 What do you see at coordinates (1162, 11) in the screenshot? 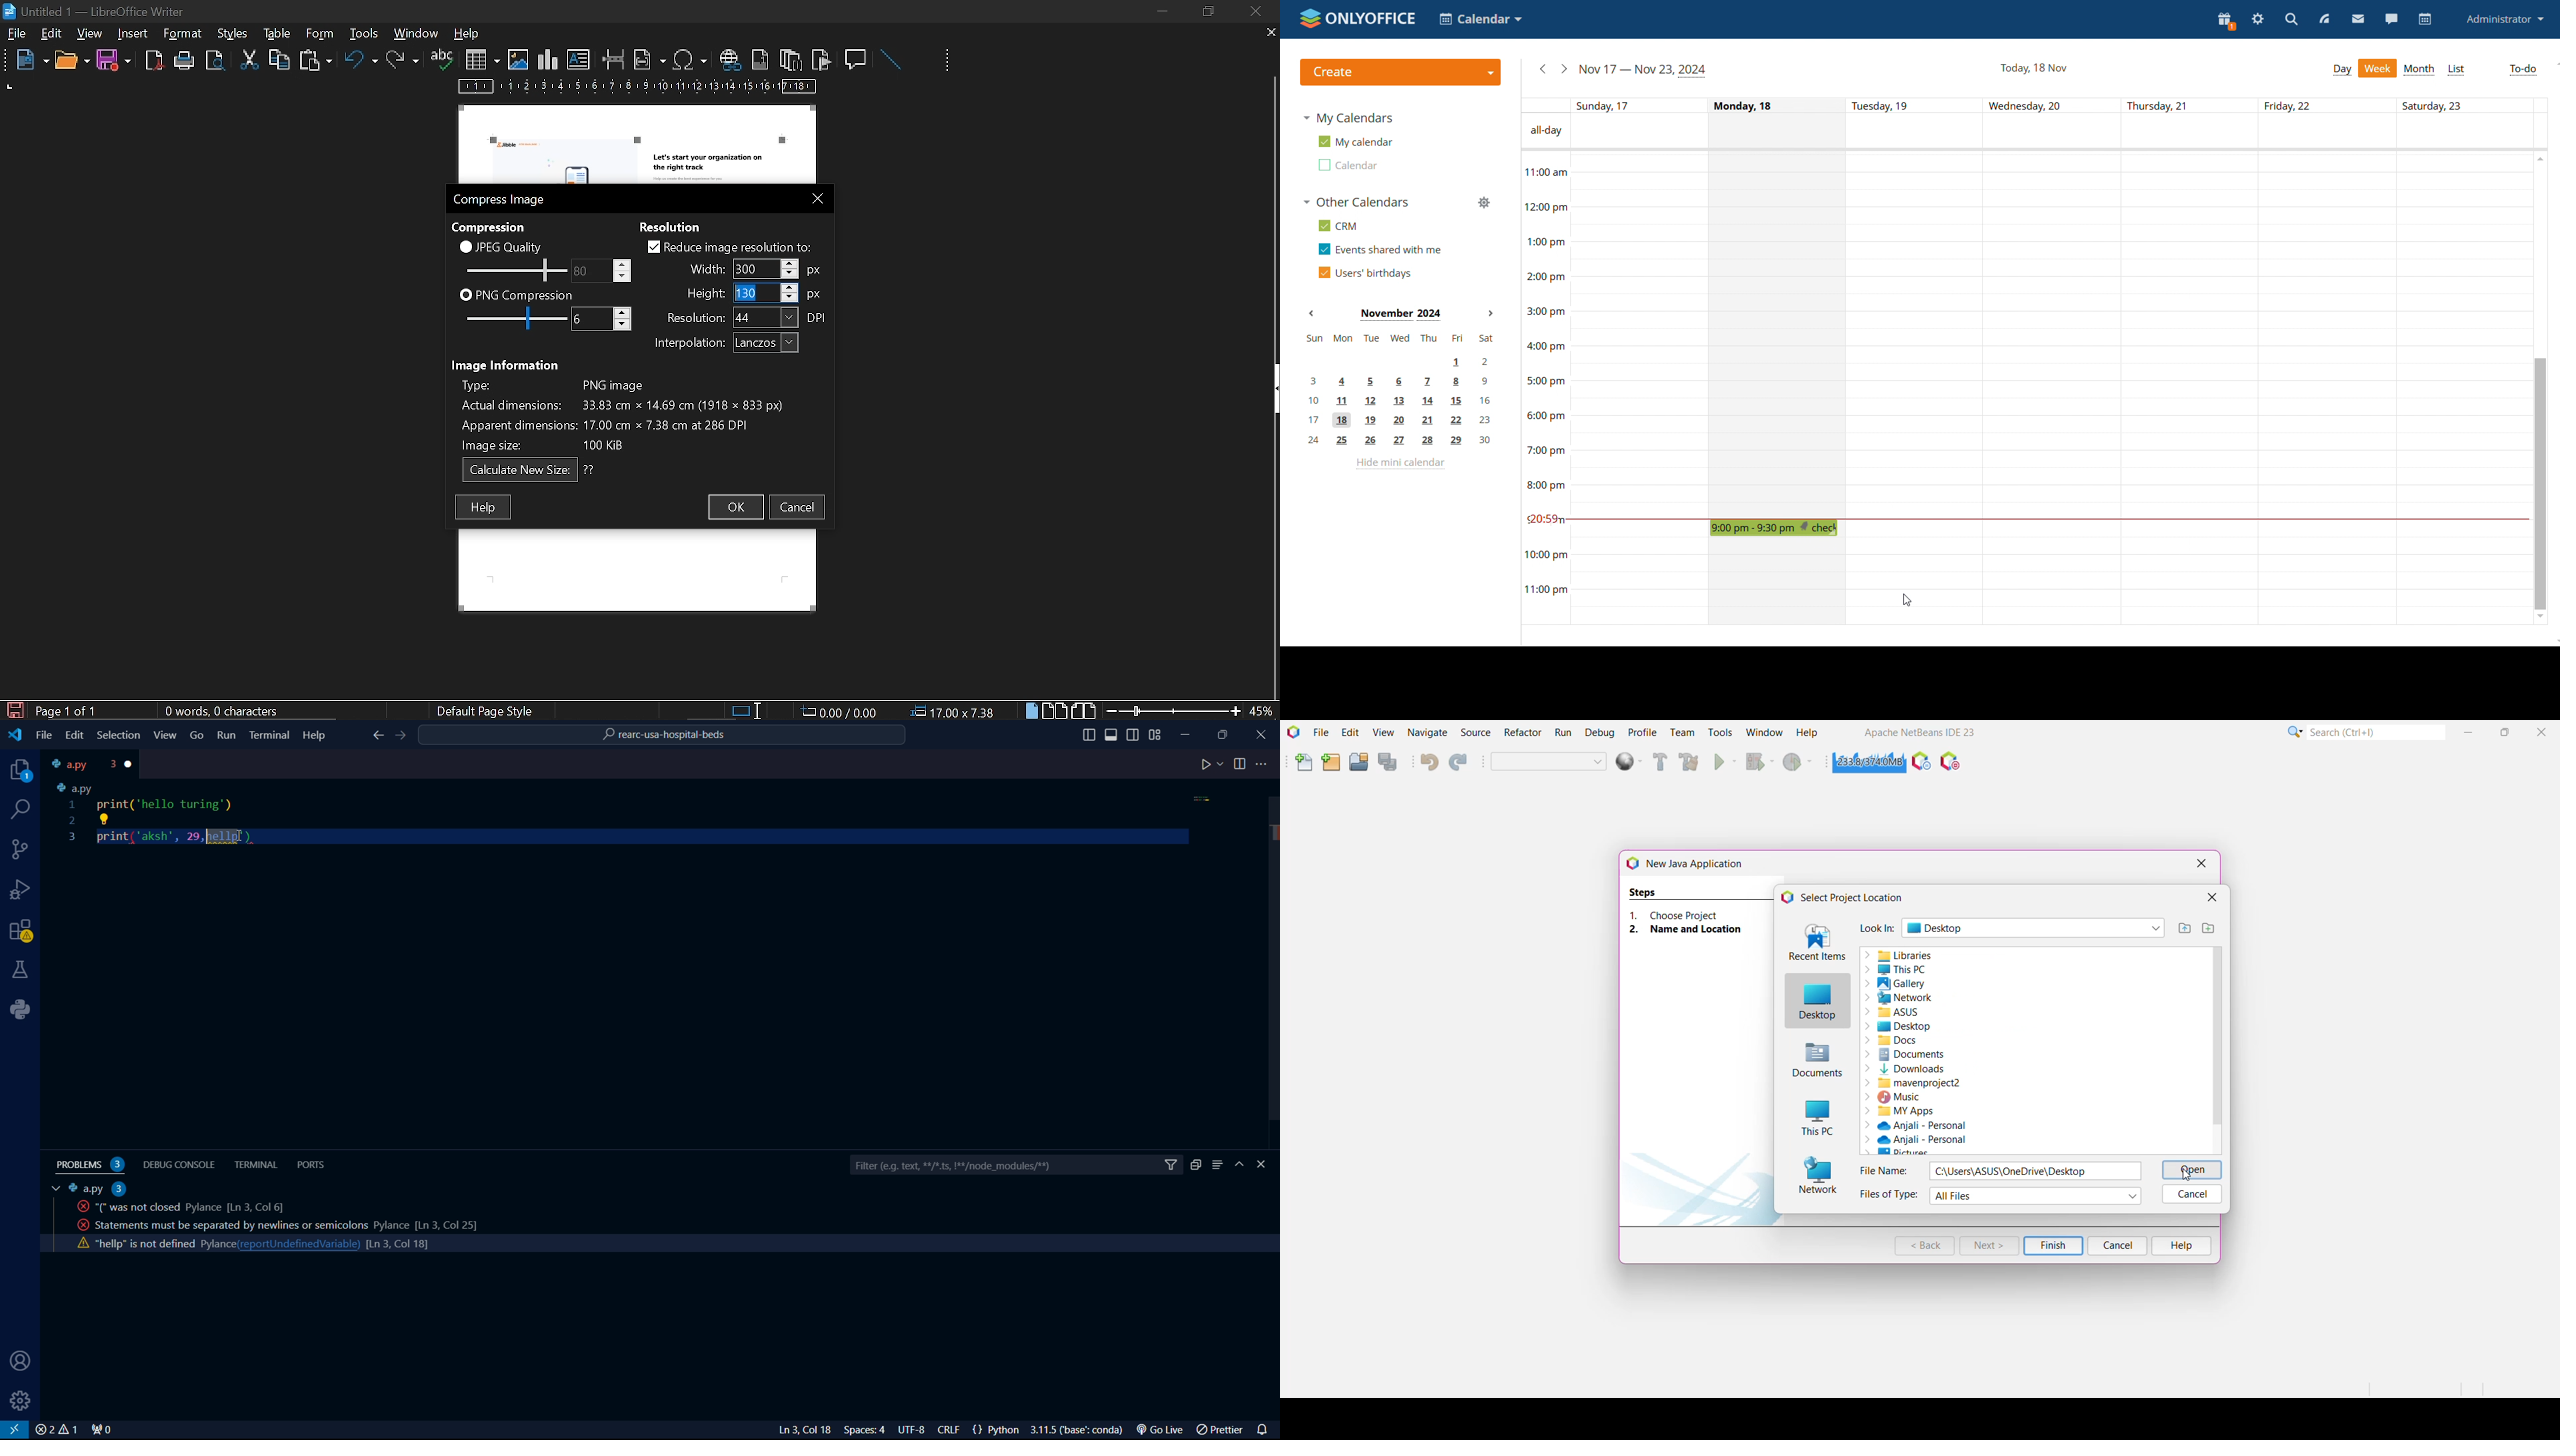
I see `minimize` at bounding box center [1162, 11].